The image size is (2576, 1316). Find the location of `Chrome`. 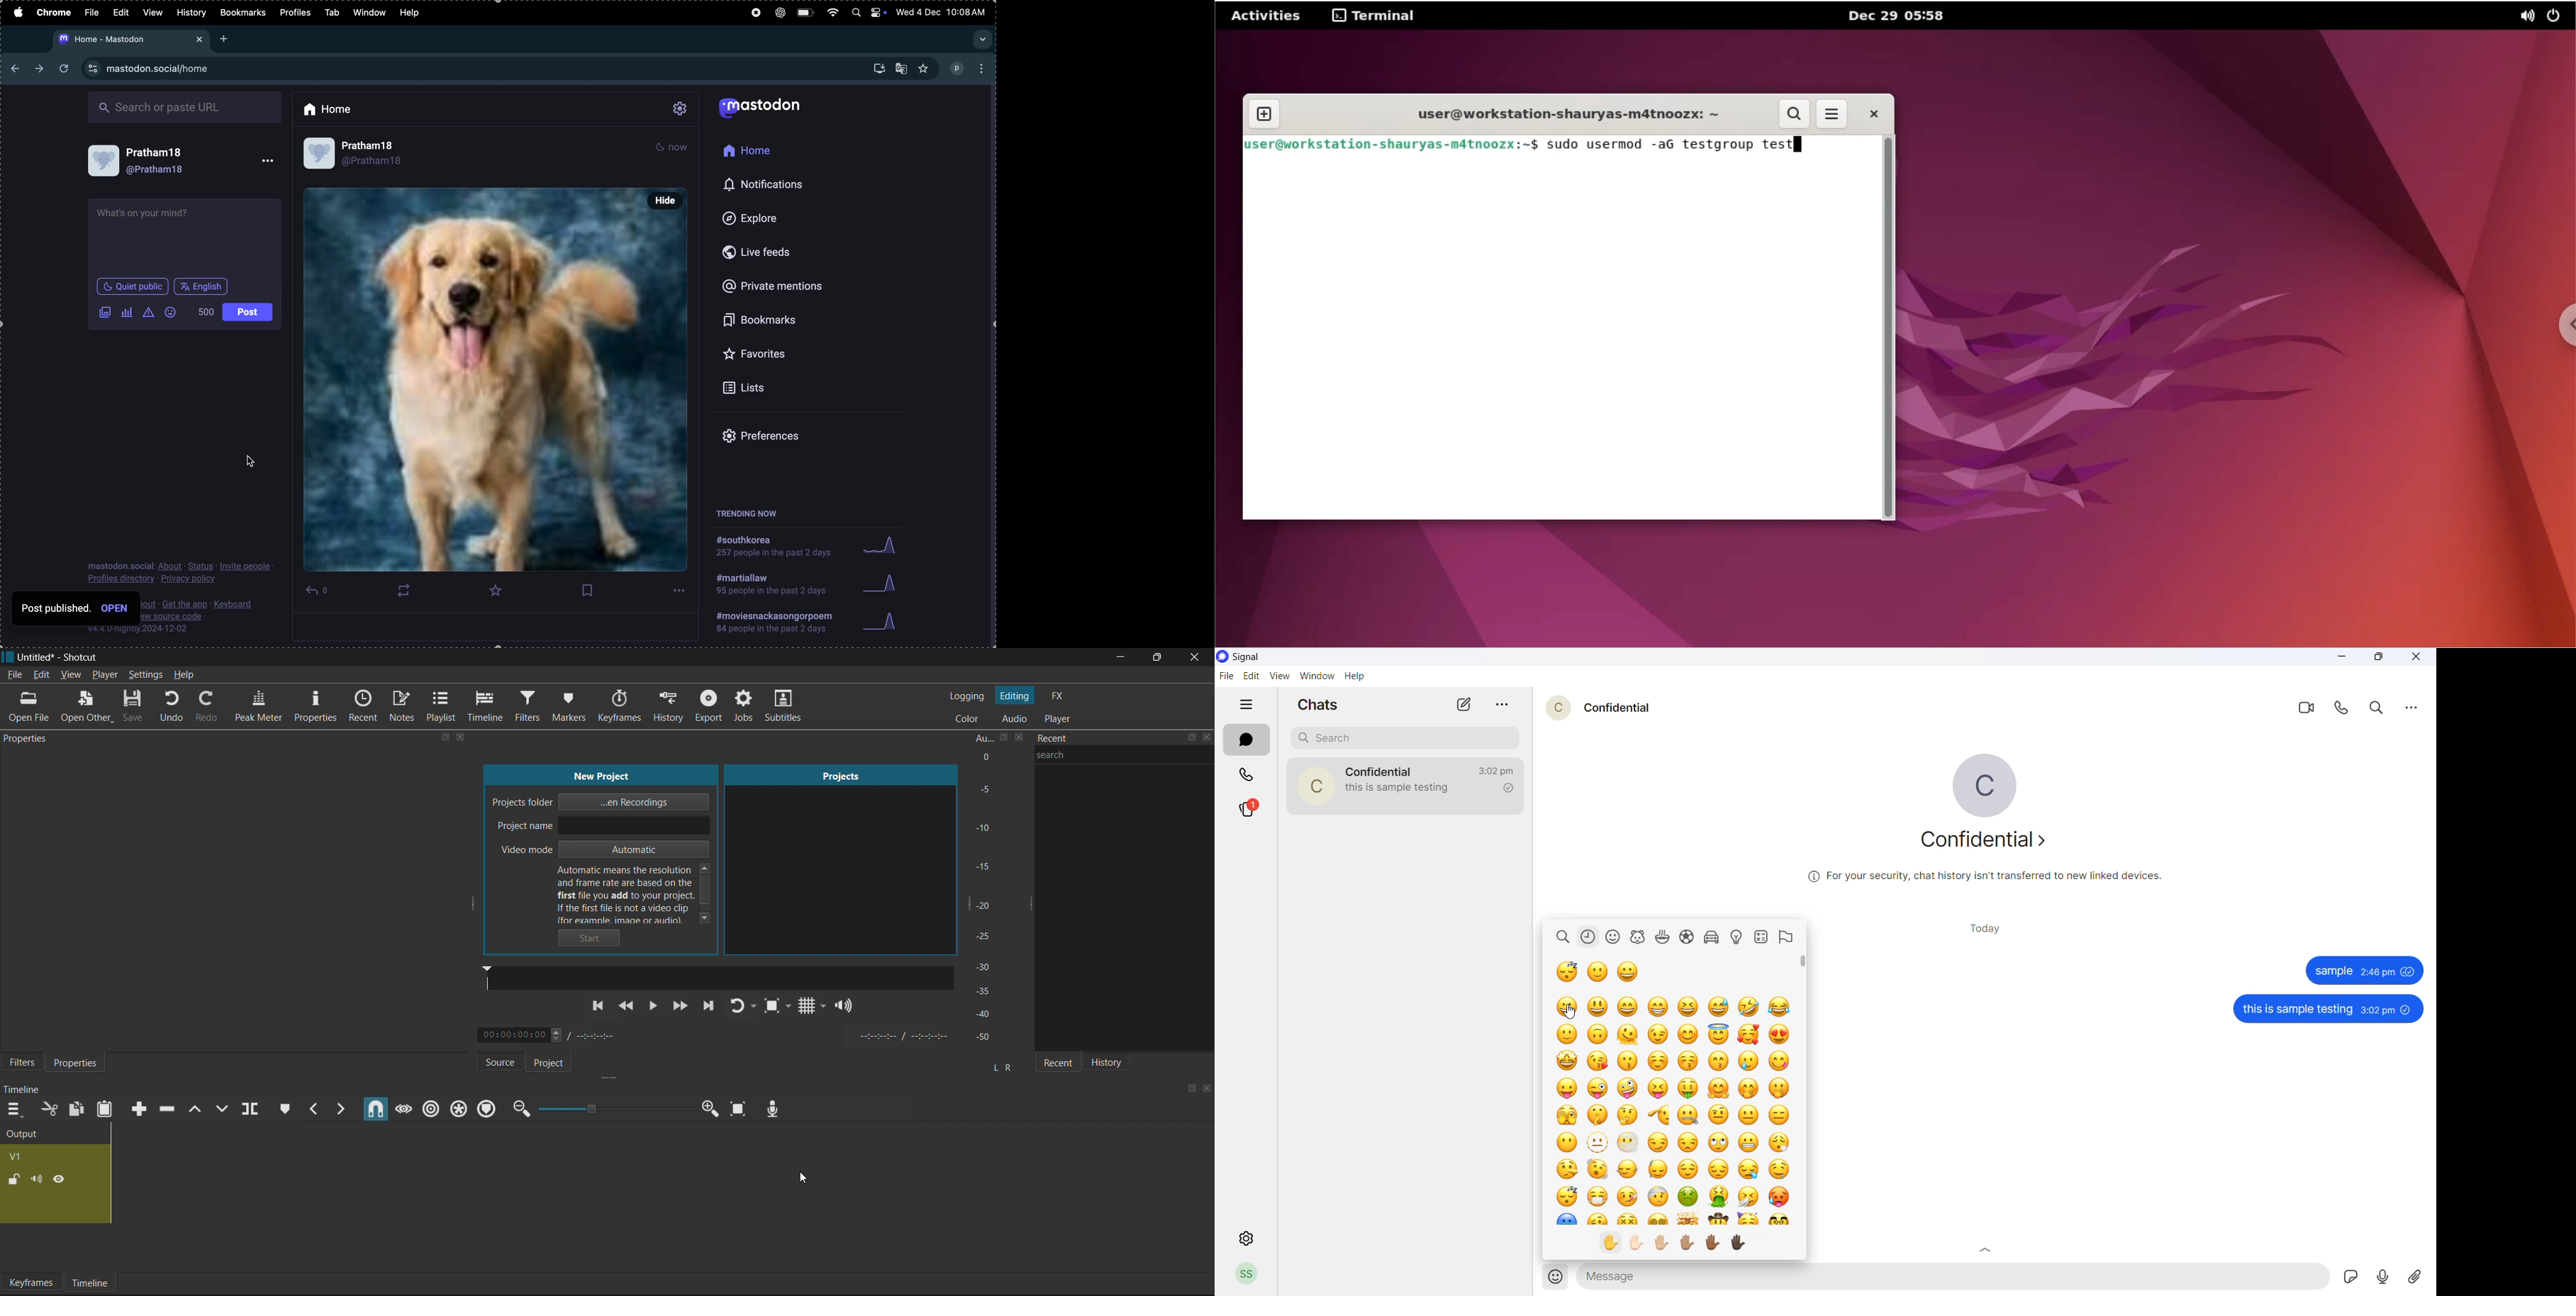

Chrome is located at coordinates (53, 13).